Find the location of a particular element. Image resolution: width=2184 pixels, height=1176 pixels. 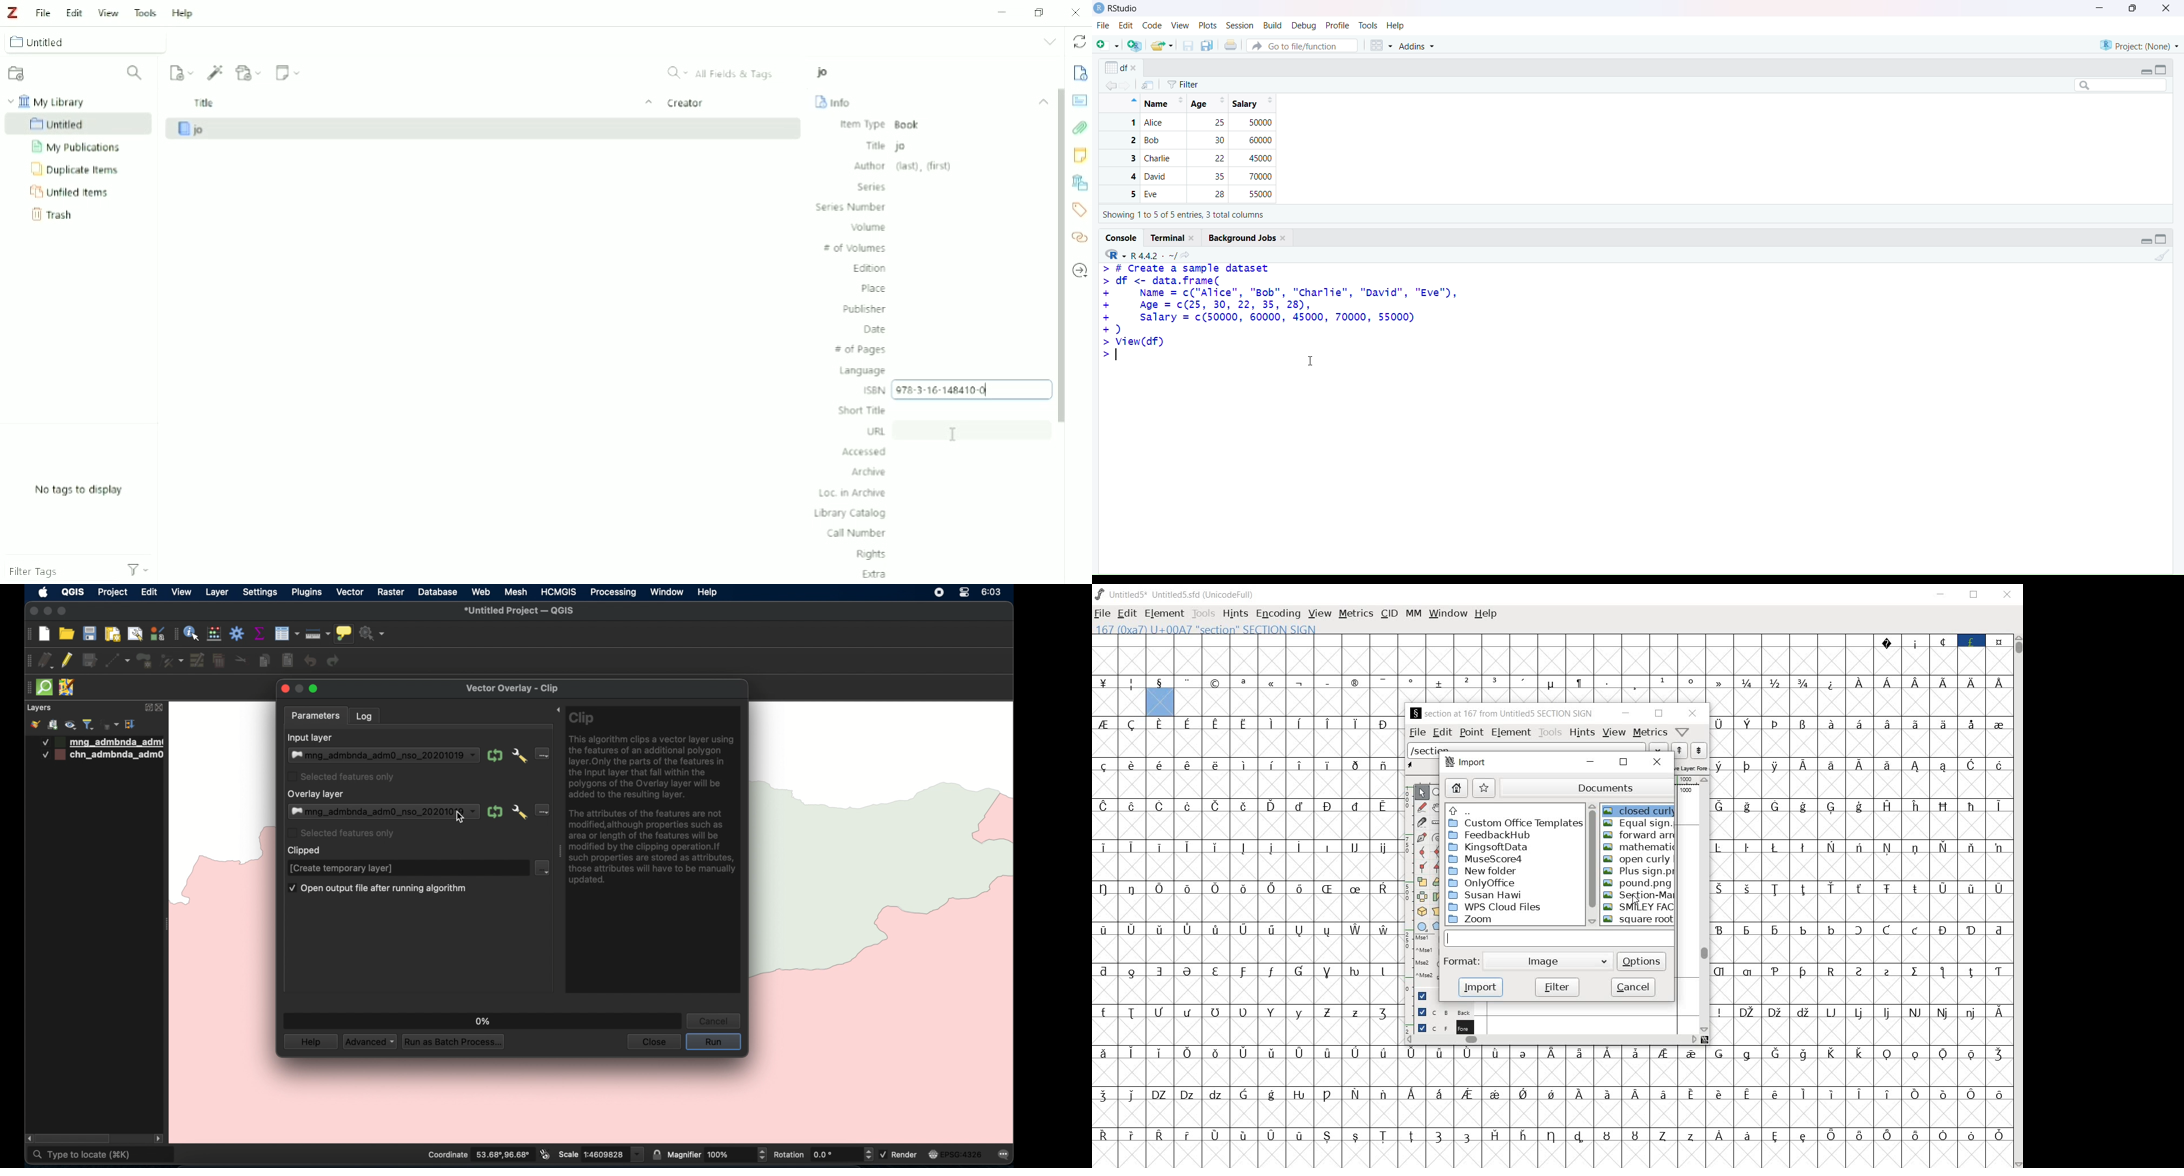

Name | Age| Salary 1 Alice 25 500002 Bob 30 600003 Charlie 2 450004 David 35 700005 Eve 28 55000 is located at coordinates (1201, 148).